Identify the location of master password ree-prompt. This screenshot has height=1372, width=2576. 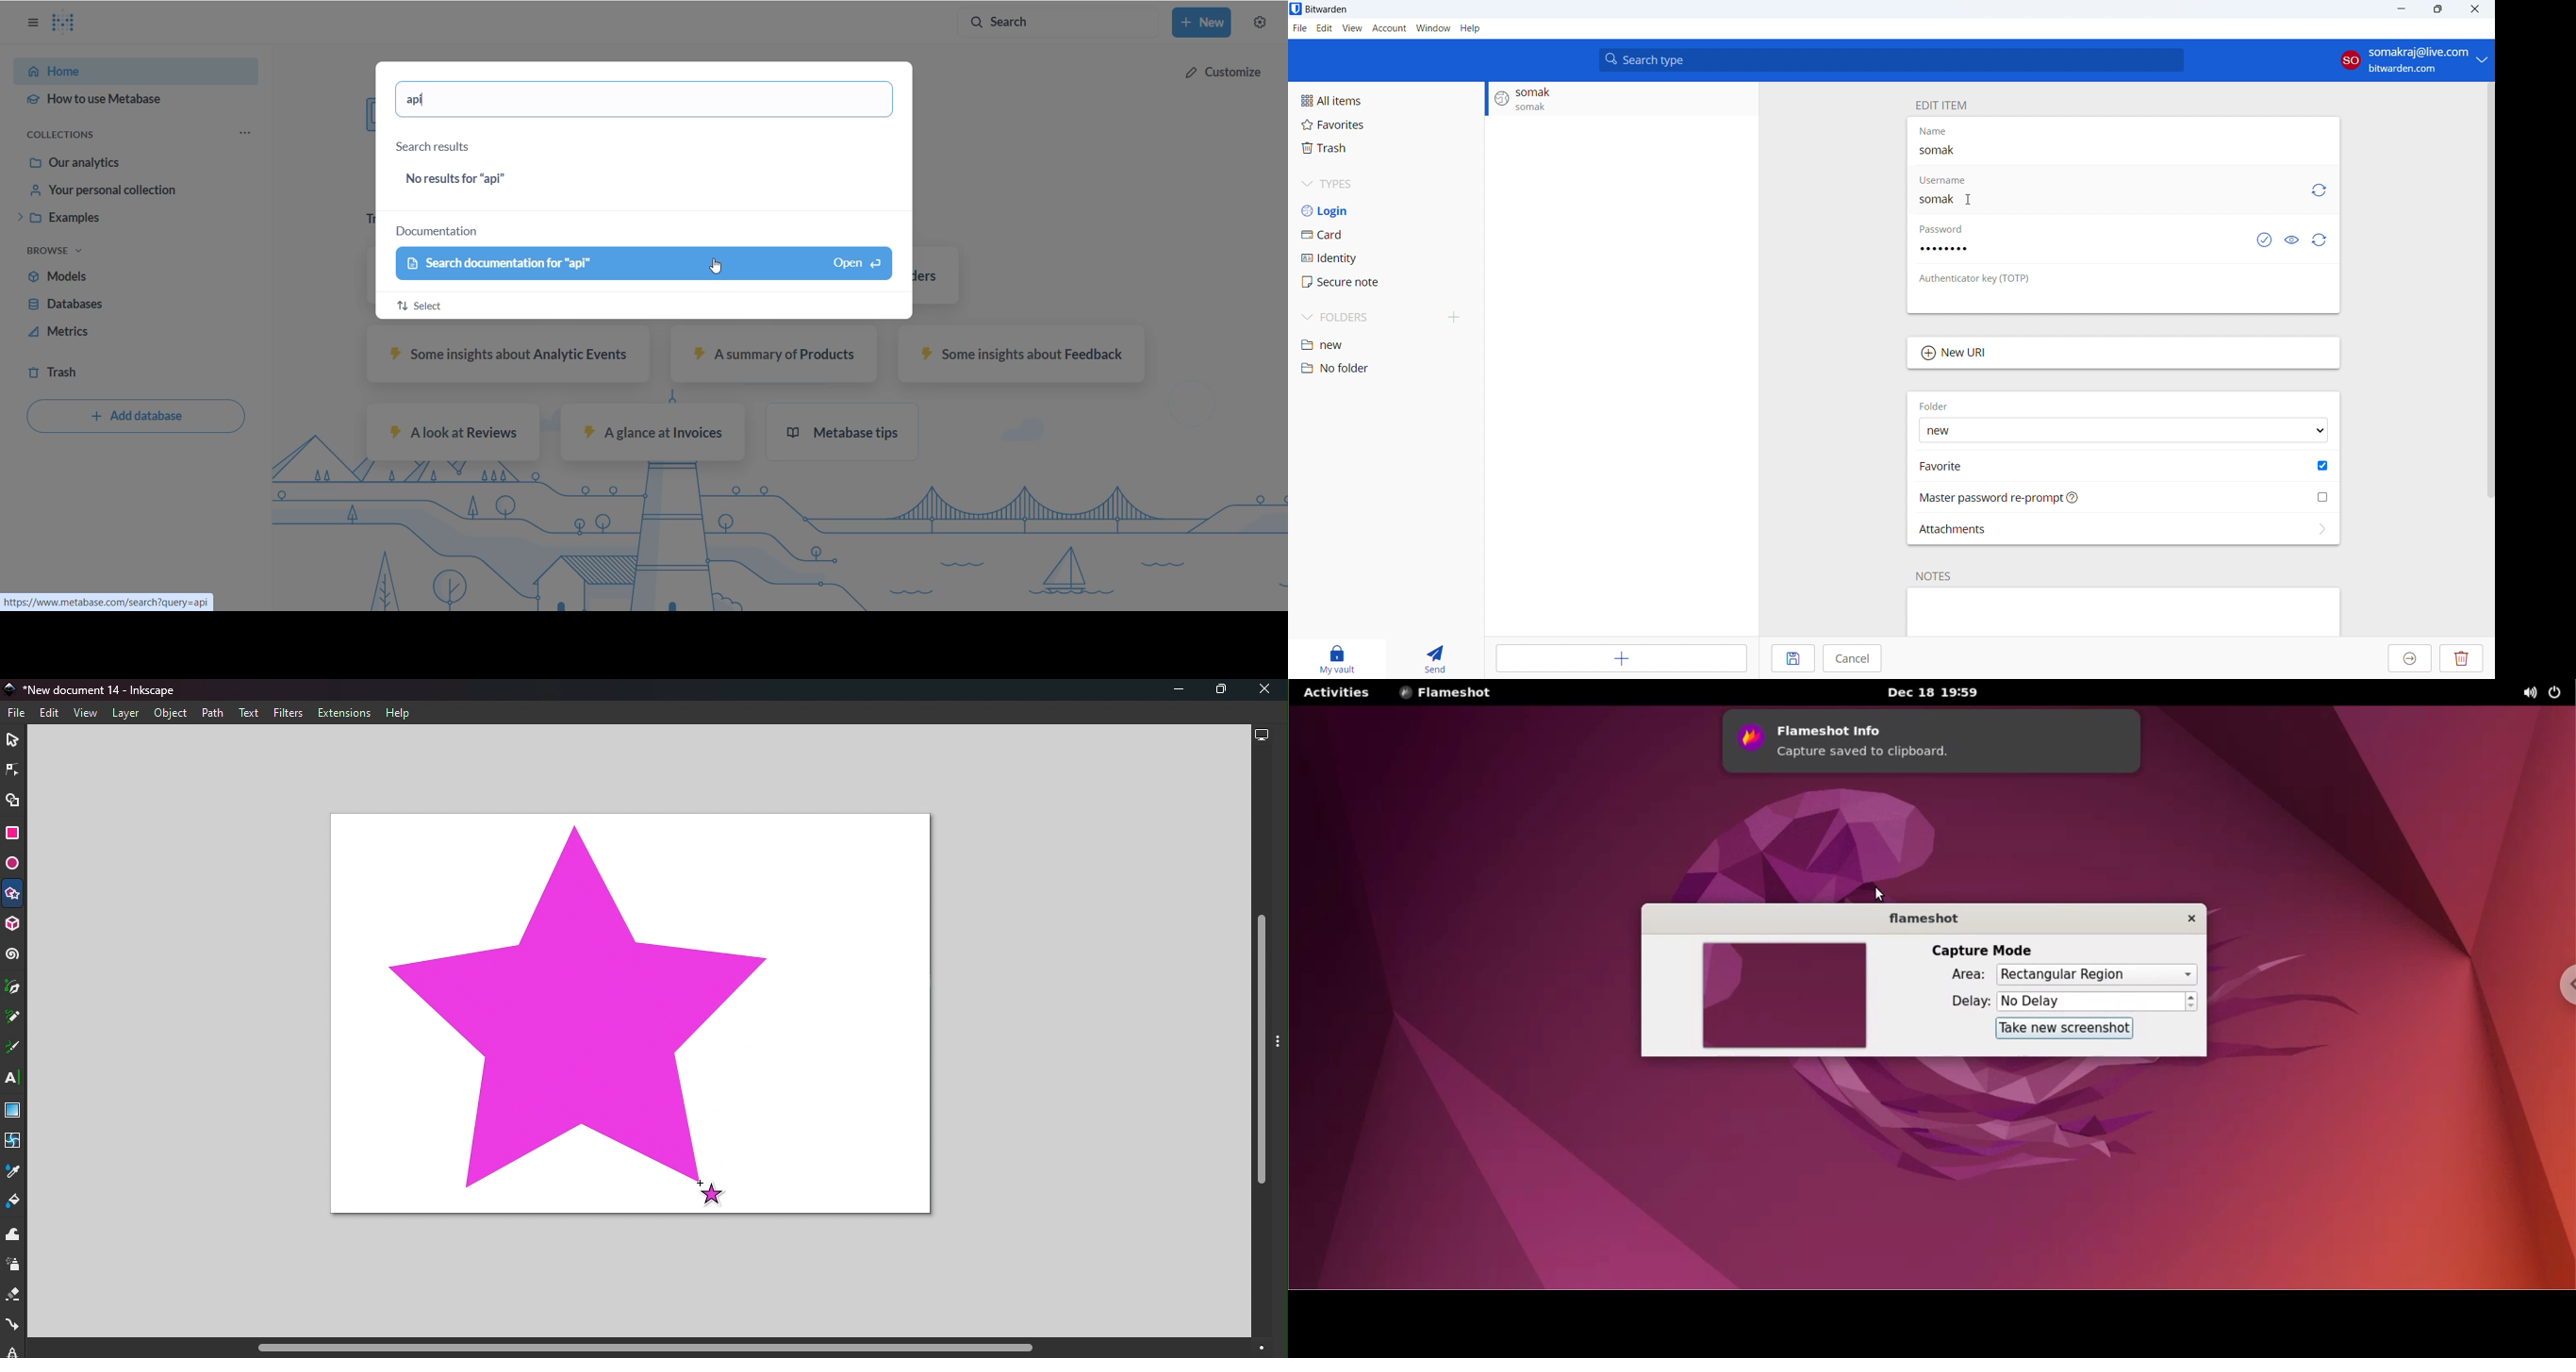
(2124, 497).